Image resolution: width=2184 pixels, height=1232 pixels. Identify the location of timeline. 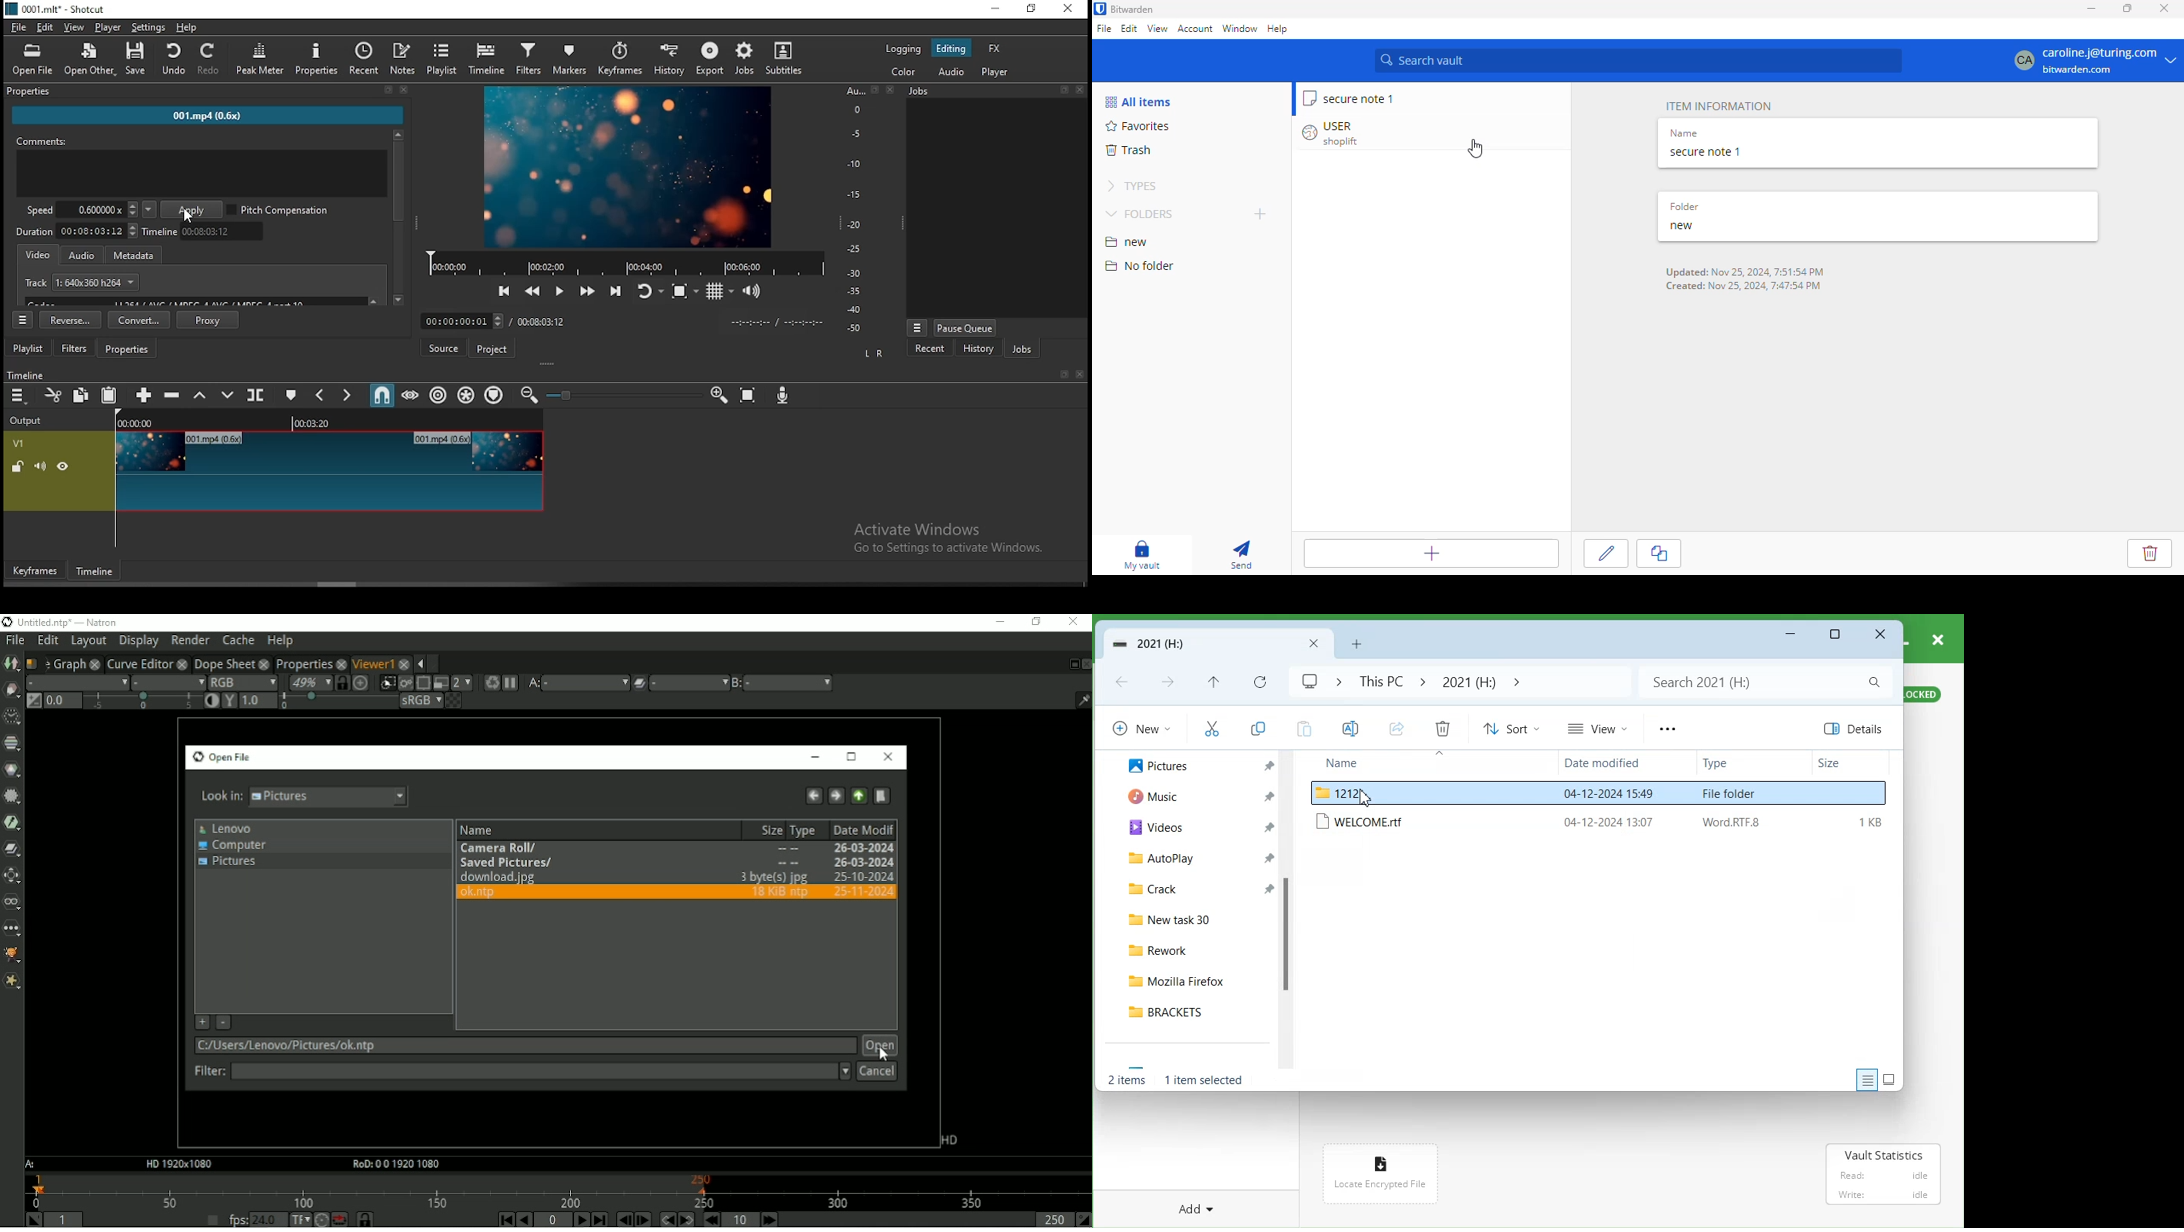
(26, 375).